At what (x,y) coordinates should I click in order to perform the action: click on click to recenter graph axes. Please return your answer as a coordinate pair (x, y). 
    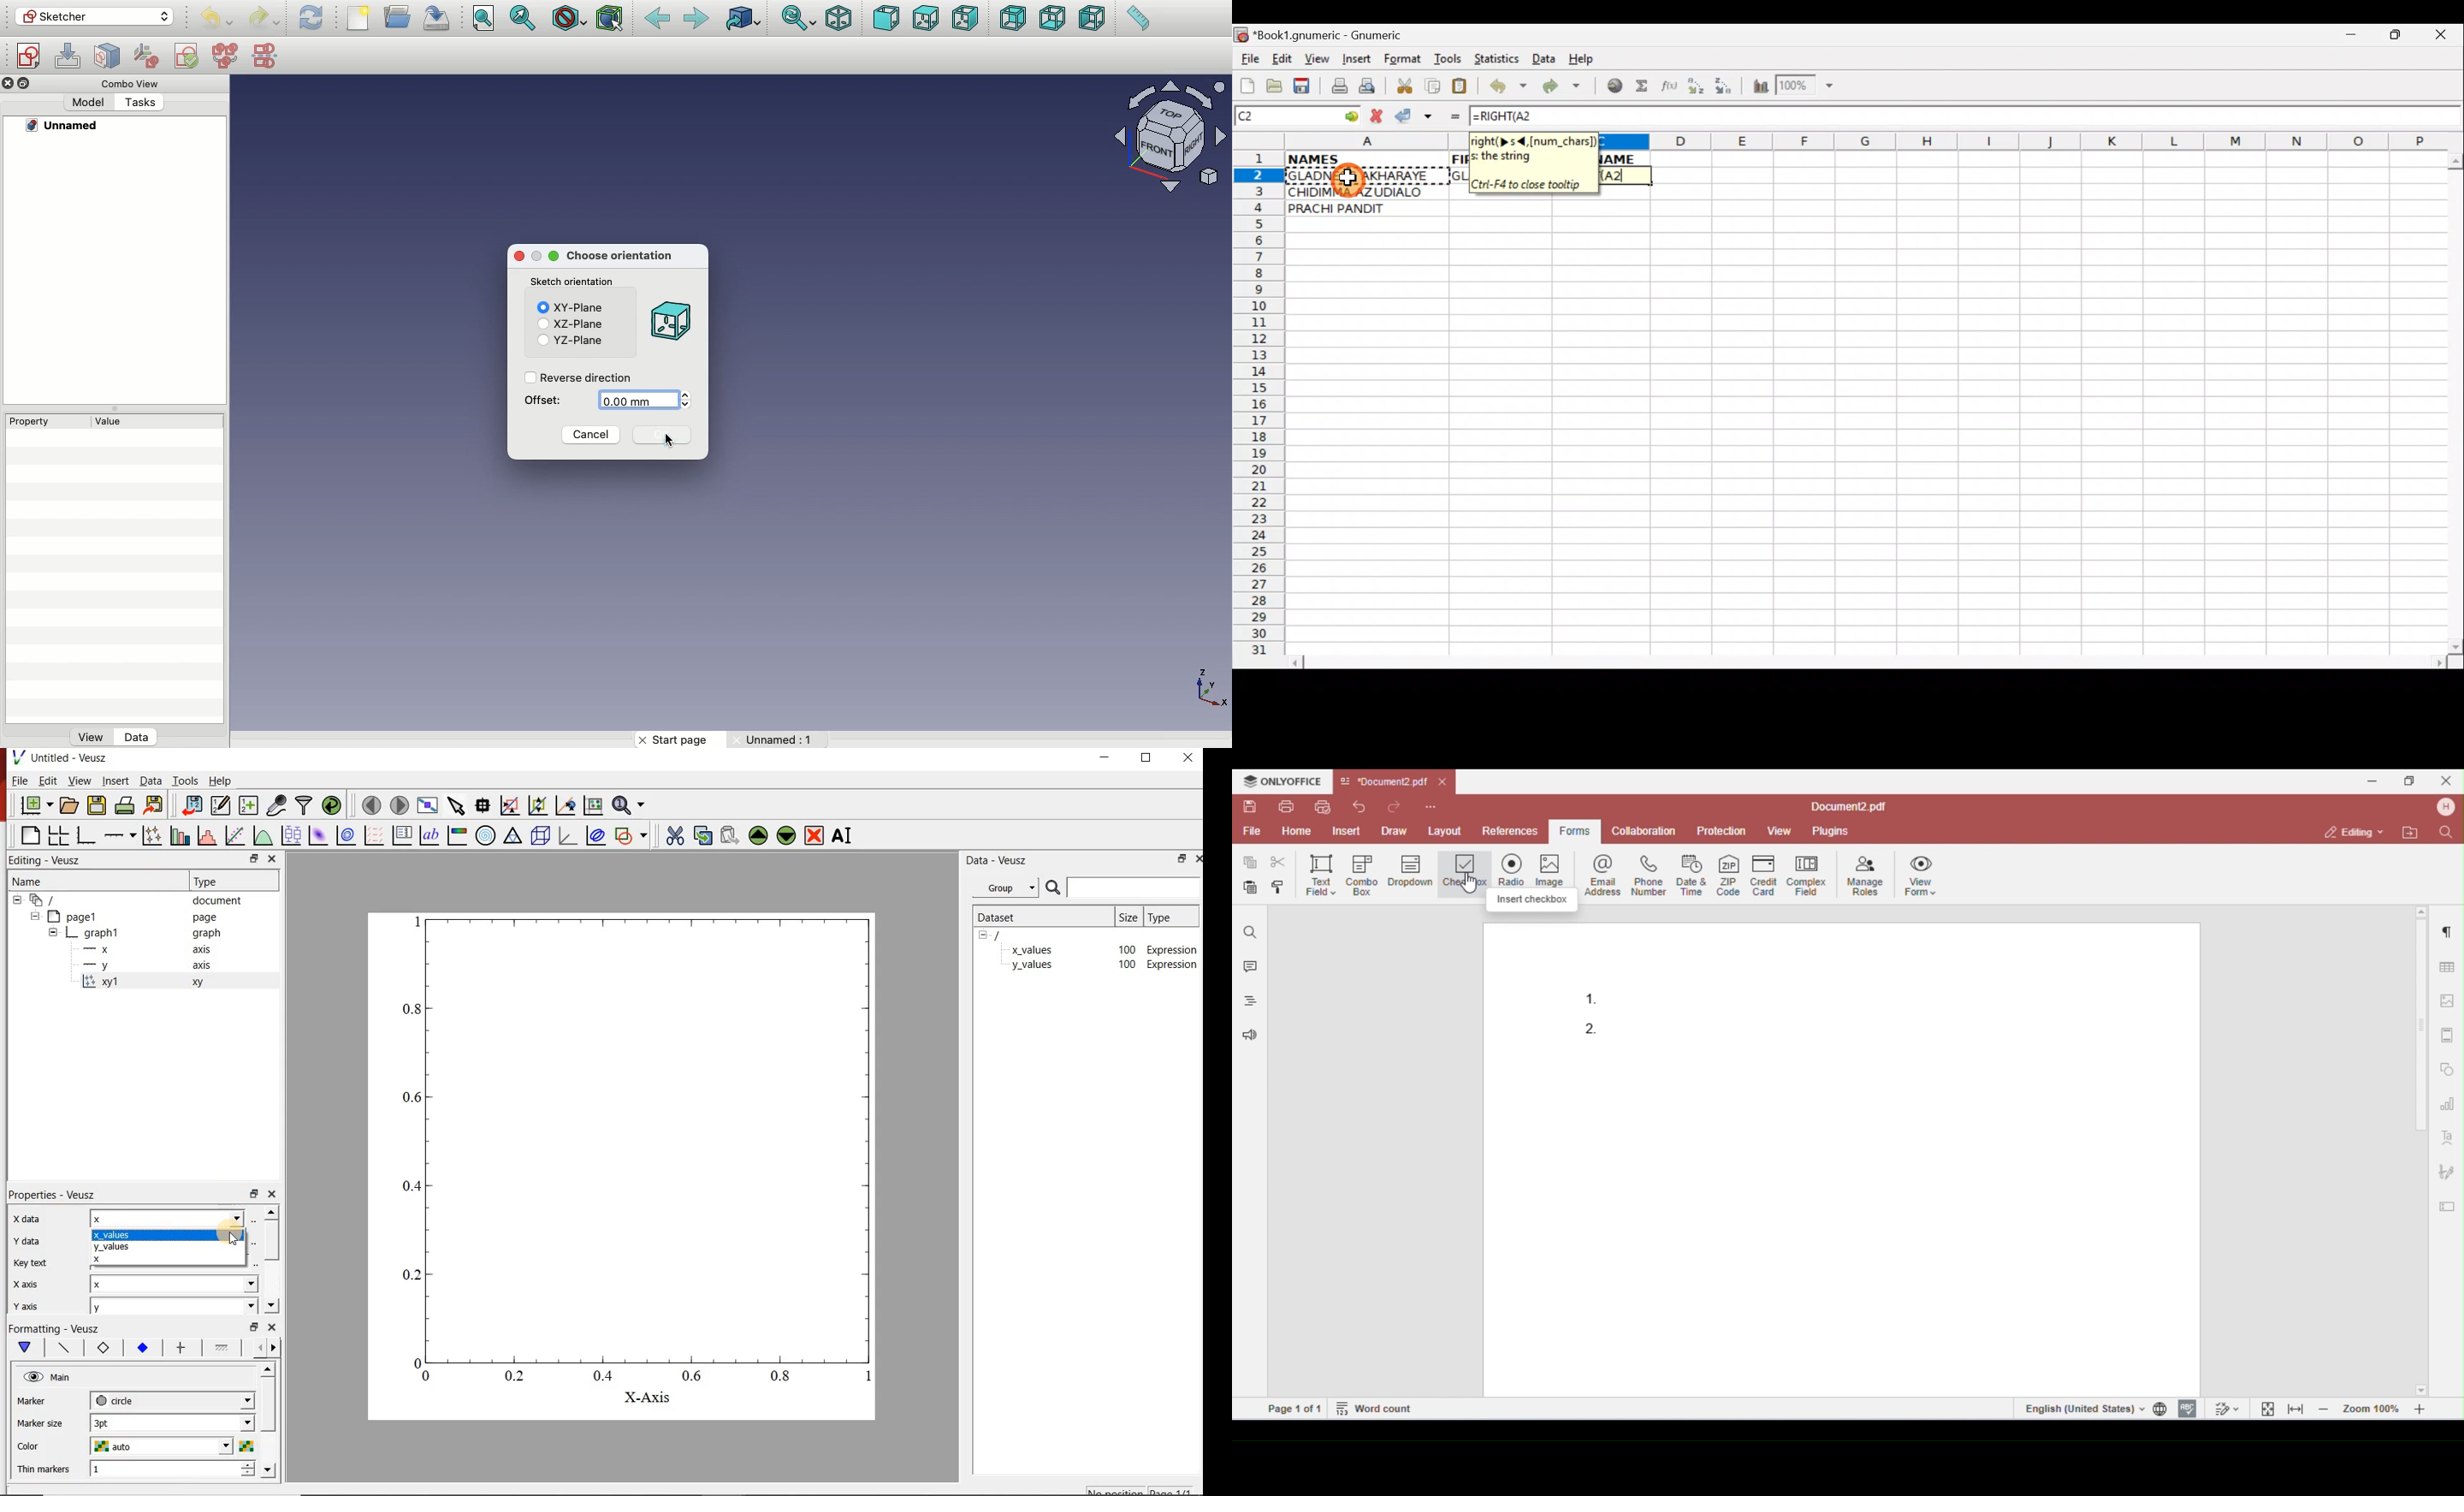
    Looking at the image, I should click on (565, 806).